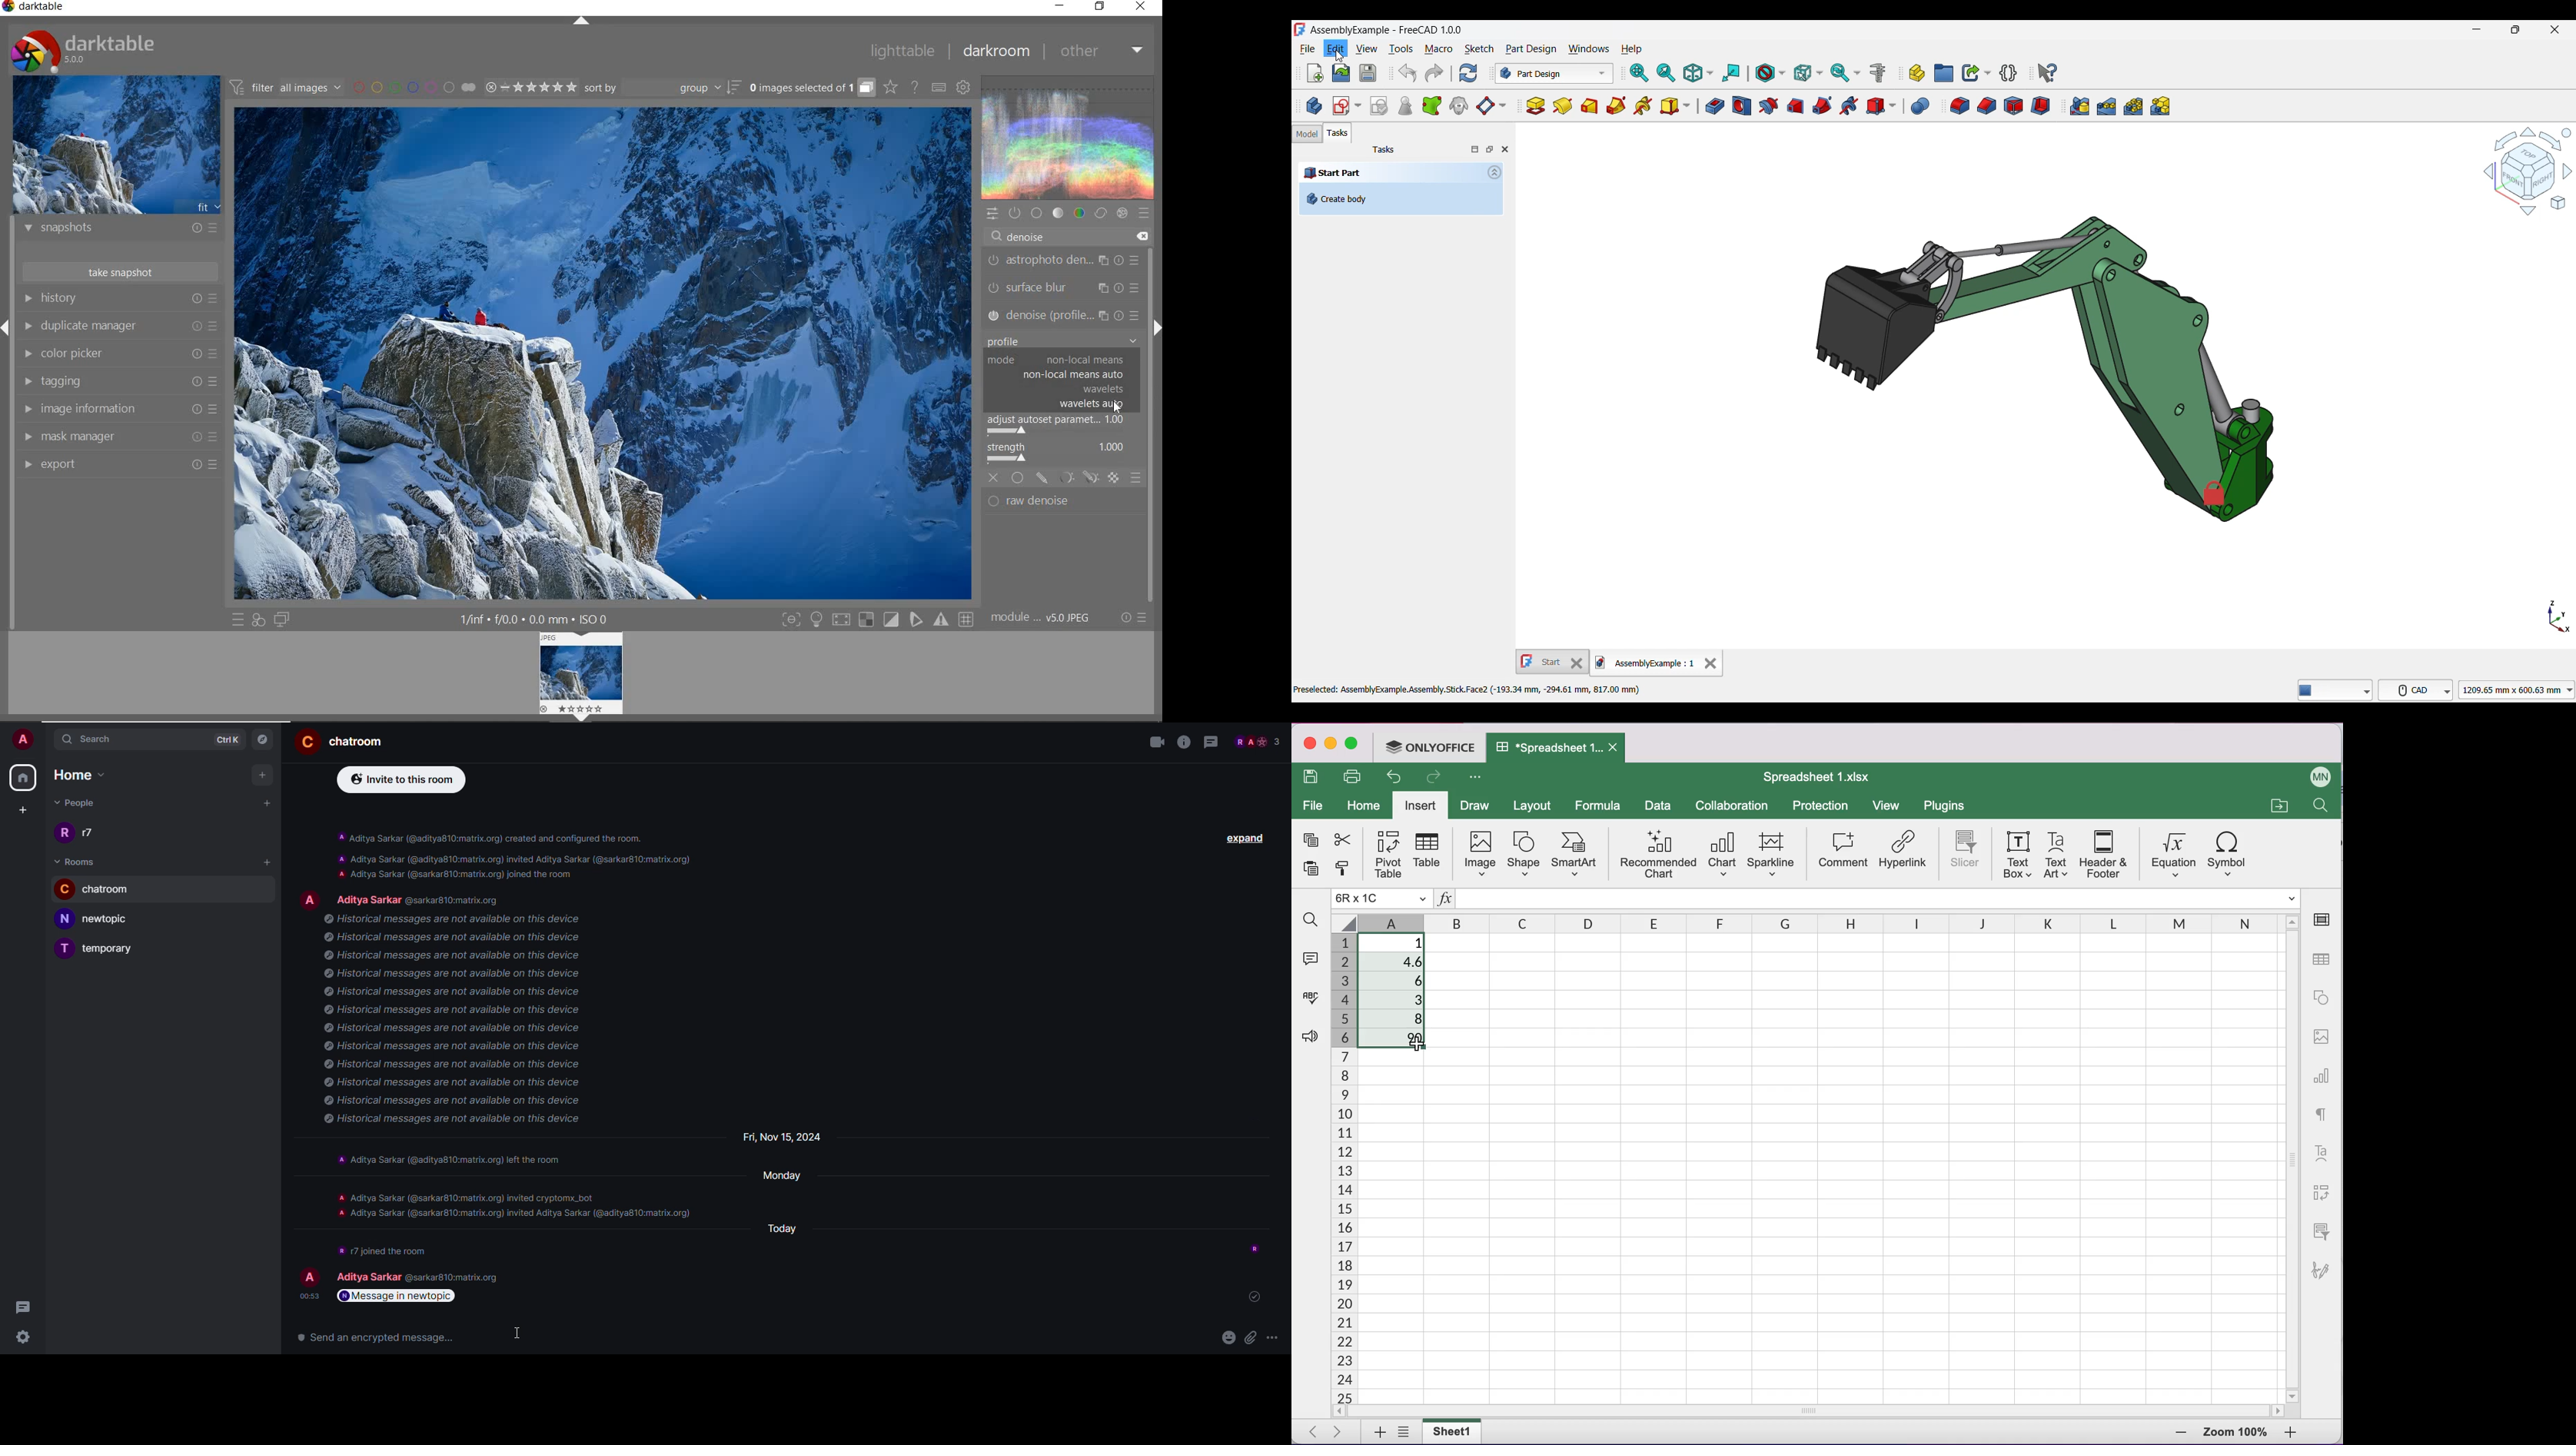  What do you see at coordinates (1250, 1337) in the screenshot?
I see `attach` at bounding box center [1250, 1337].